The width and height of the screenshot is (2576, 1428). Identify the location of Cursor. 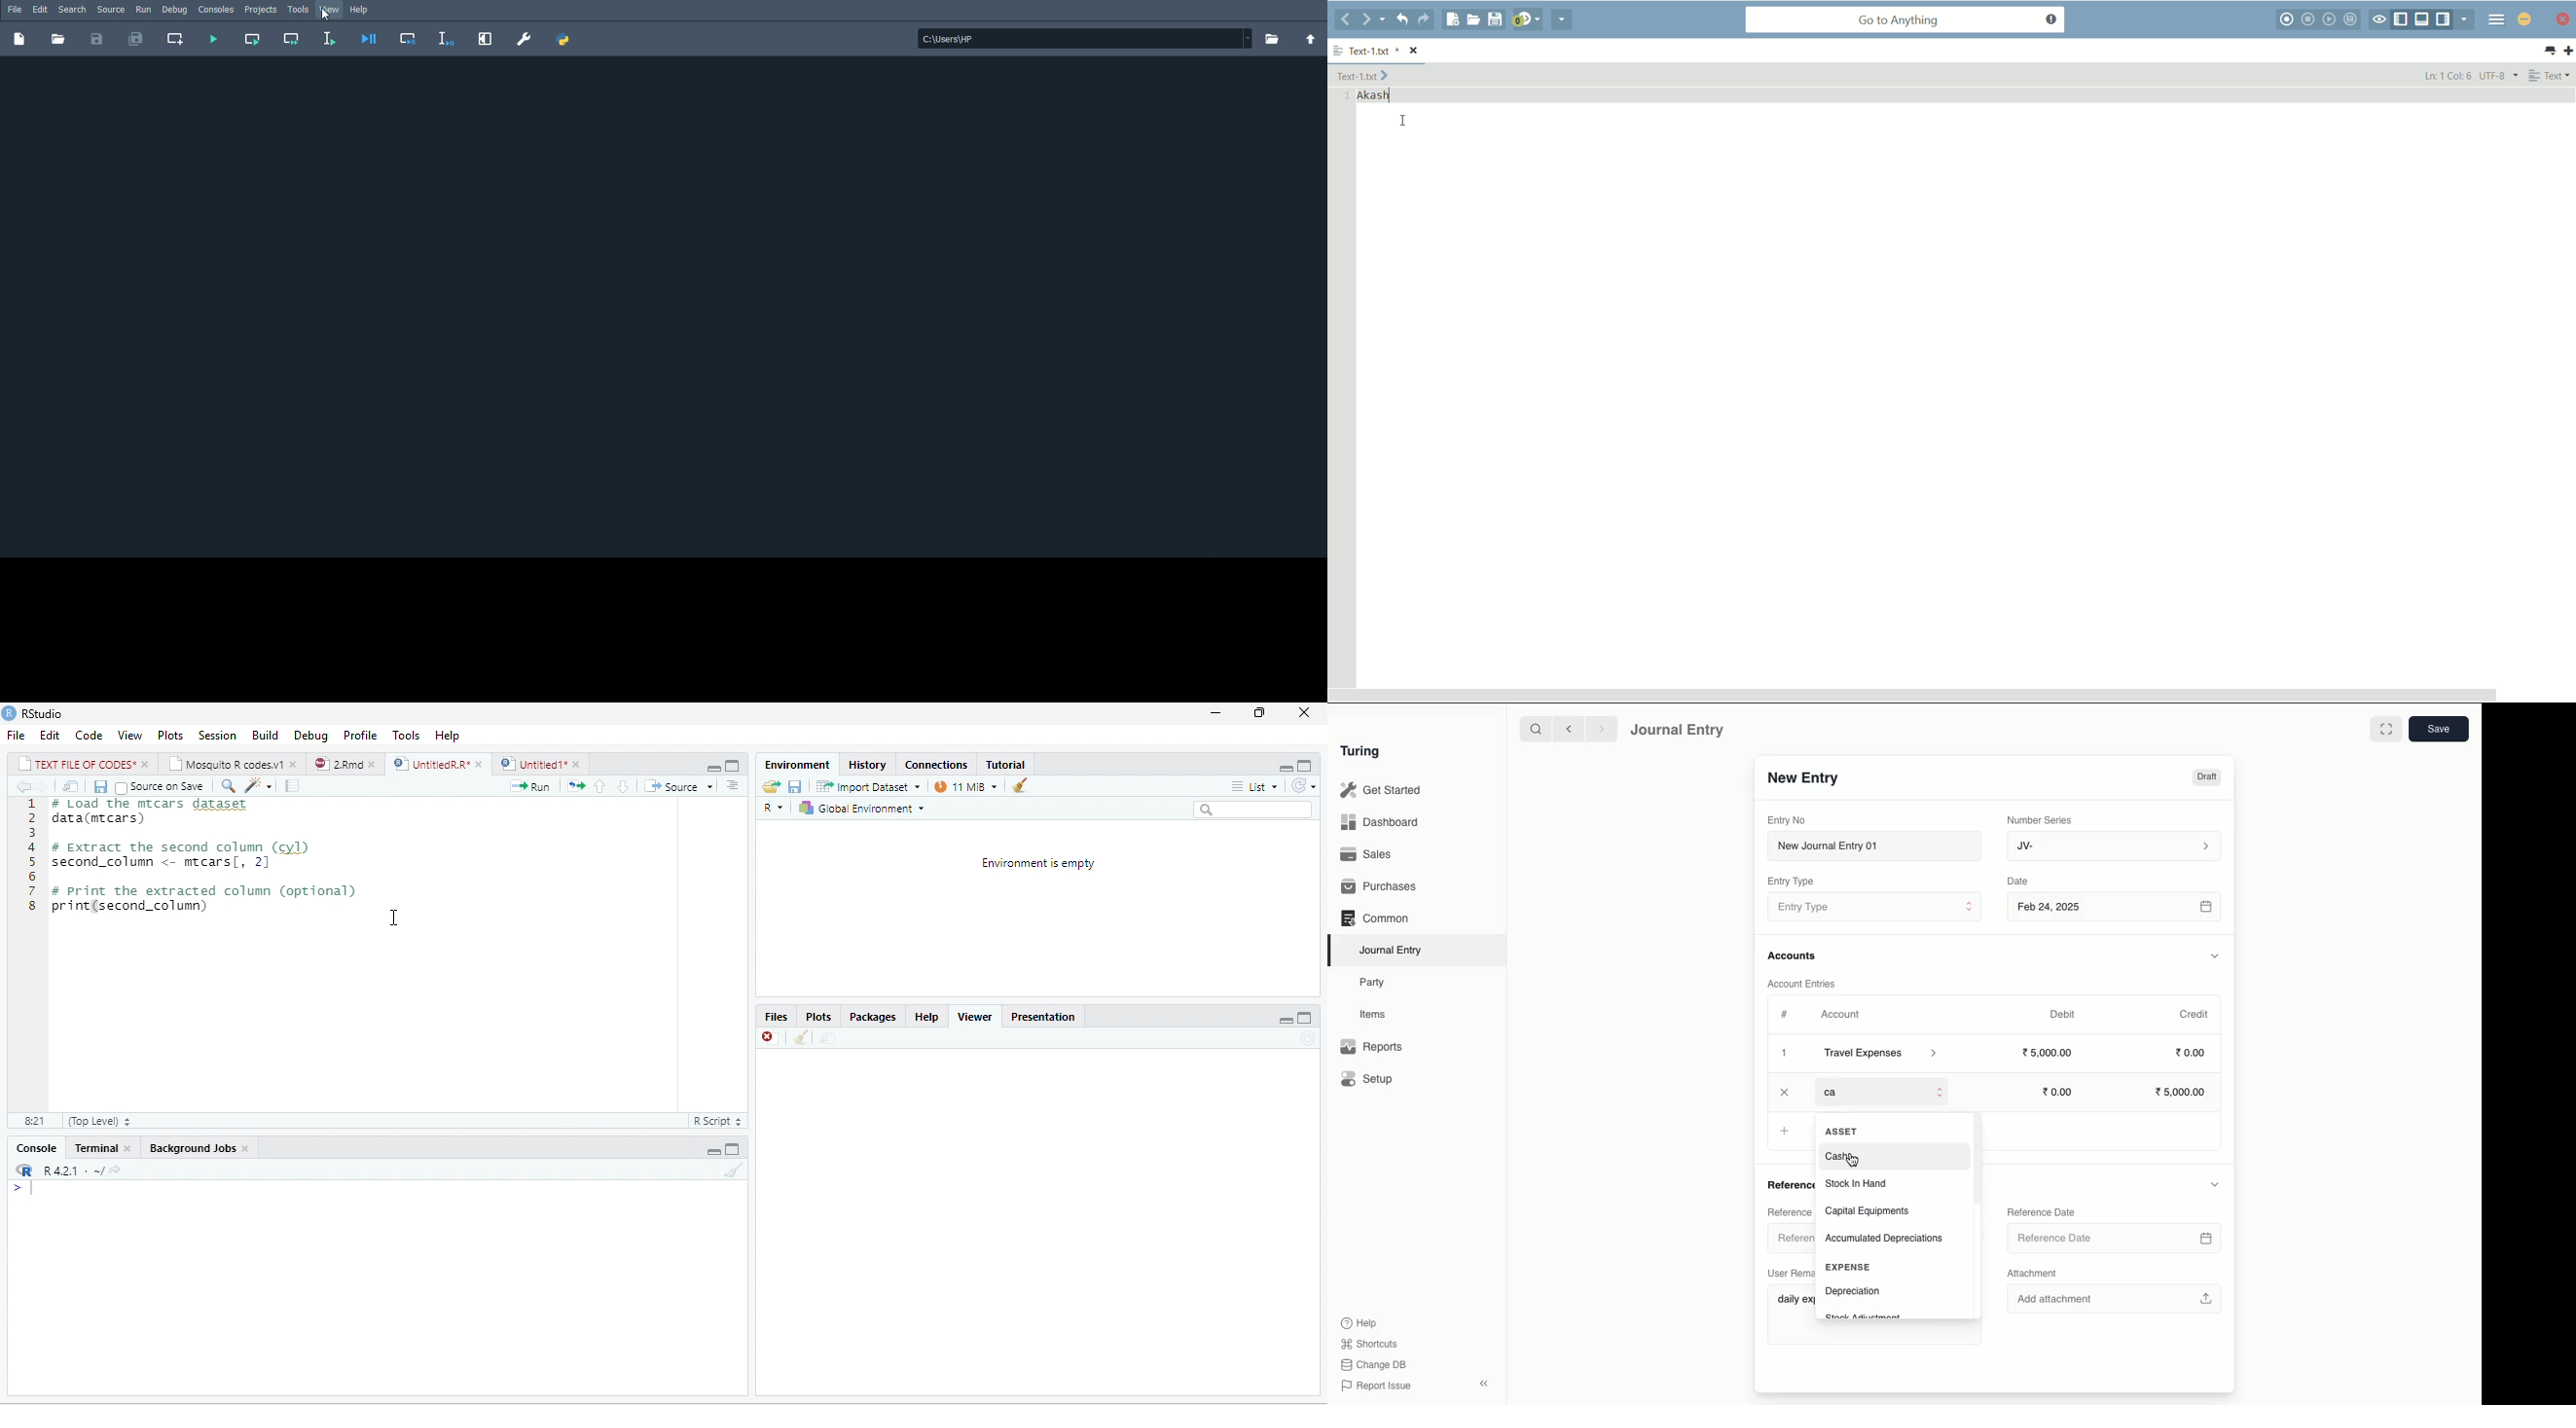
(326, 15).